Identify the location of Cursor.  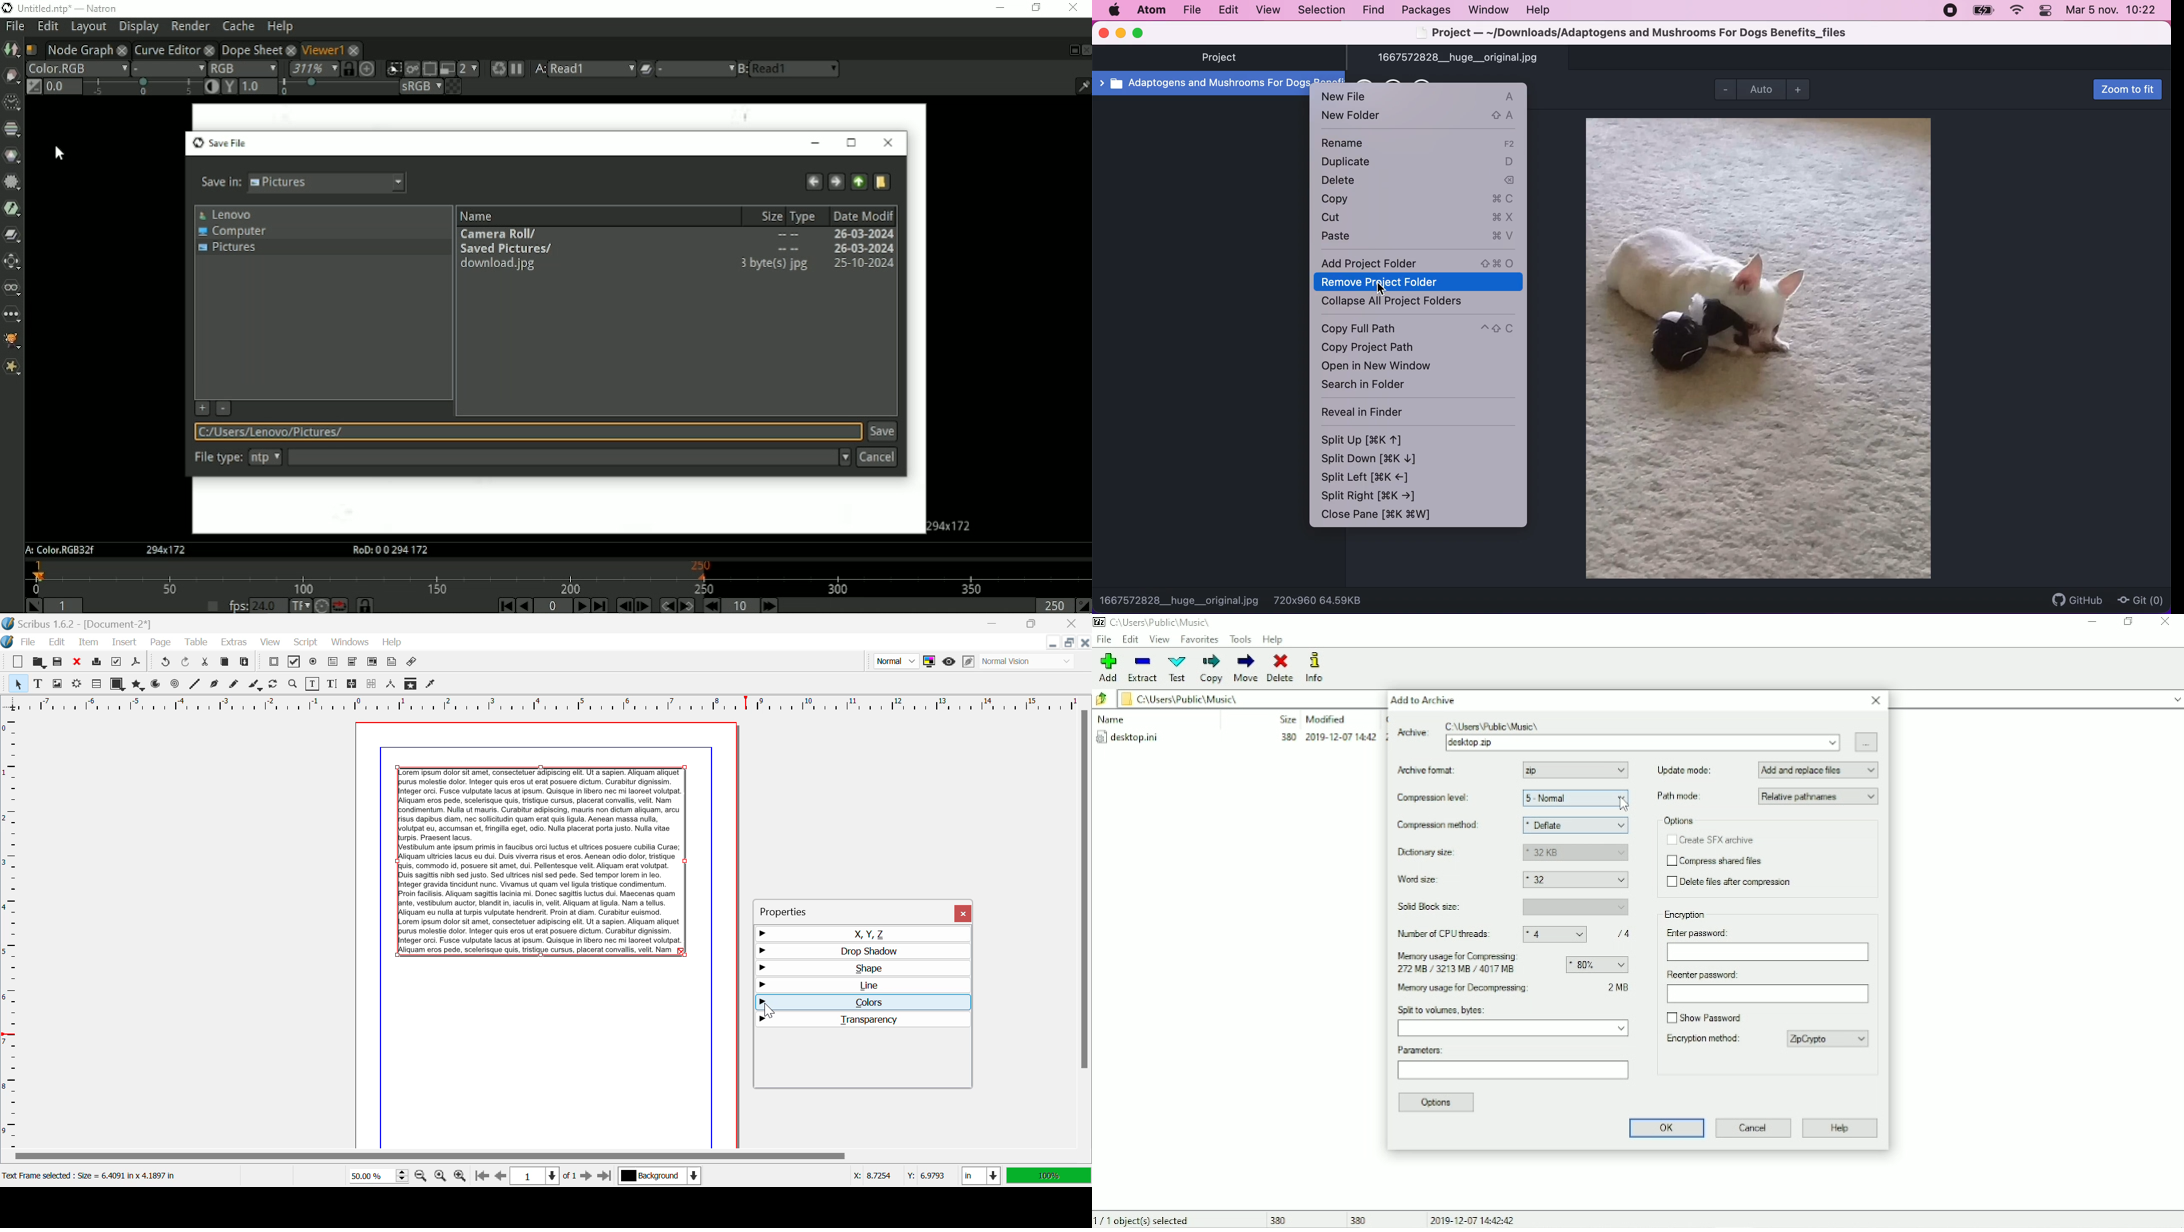
(1625, 804).